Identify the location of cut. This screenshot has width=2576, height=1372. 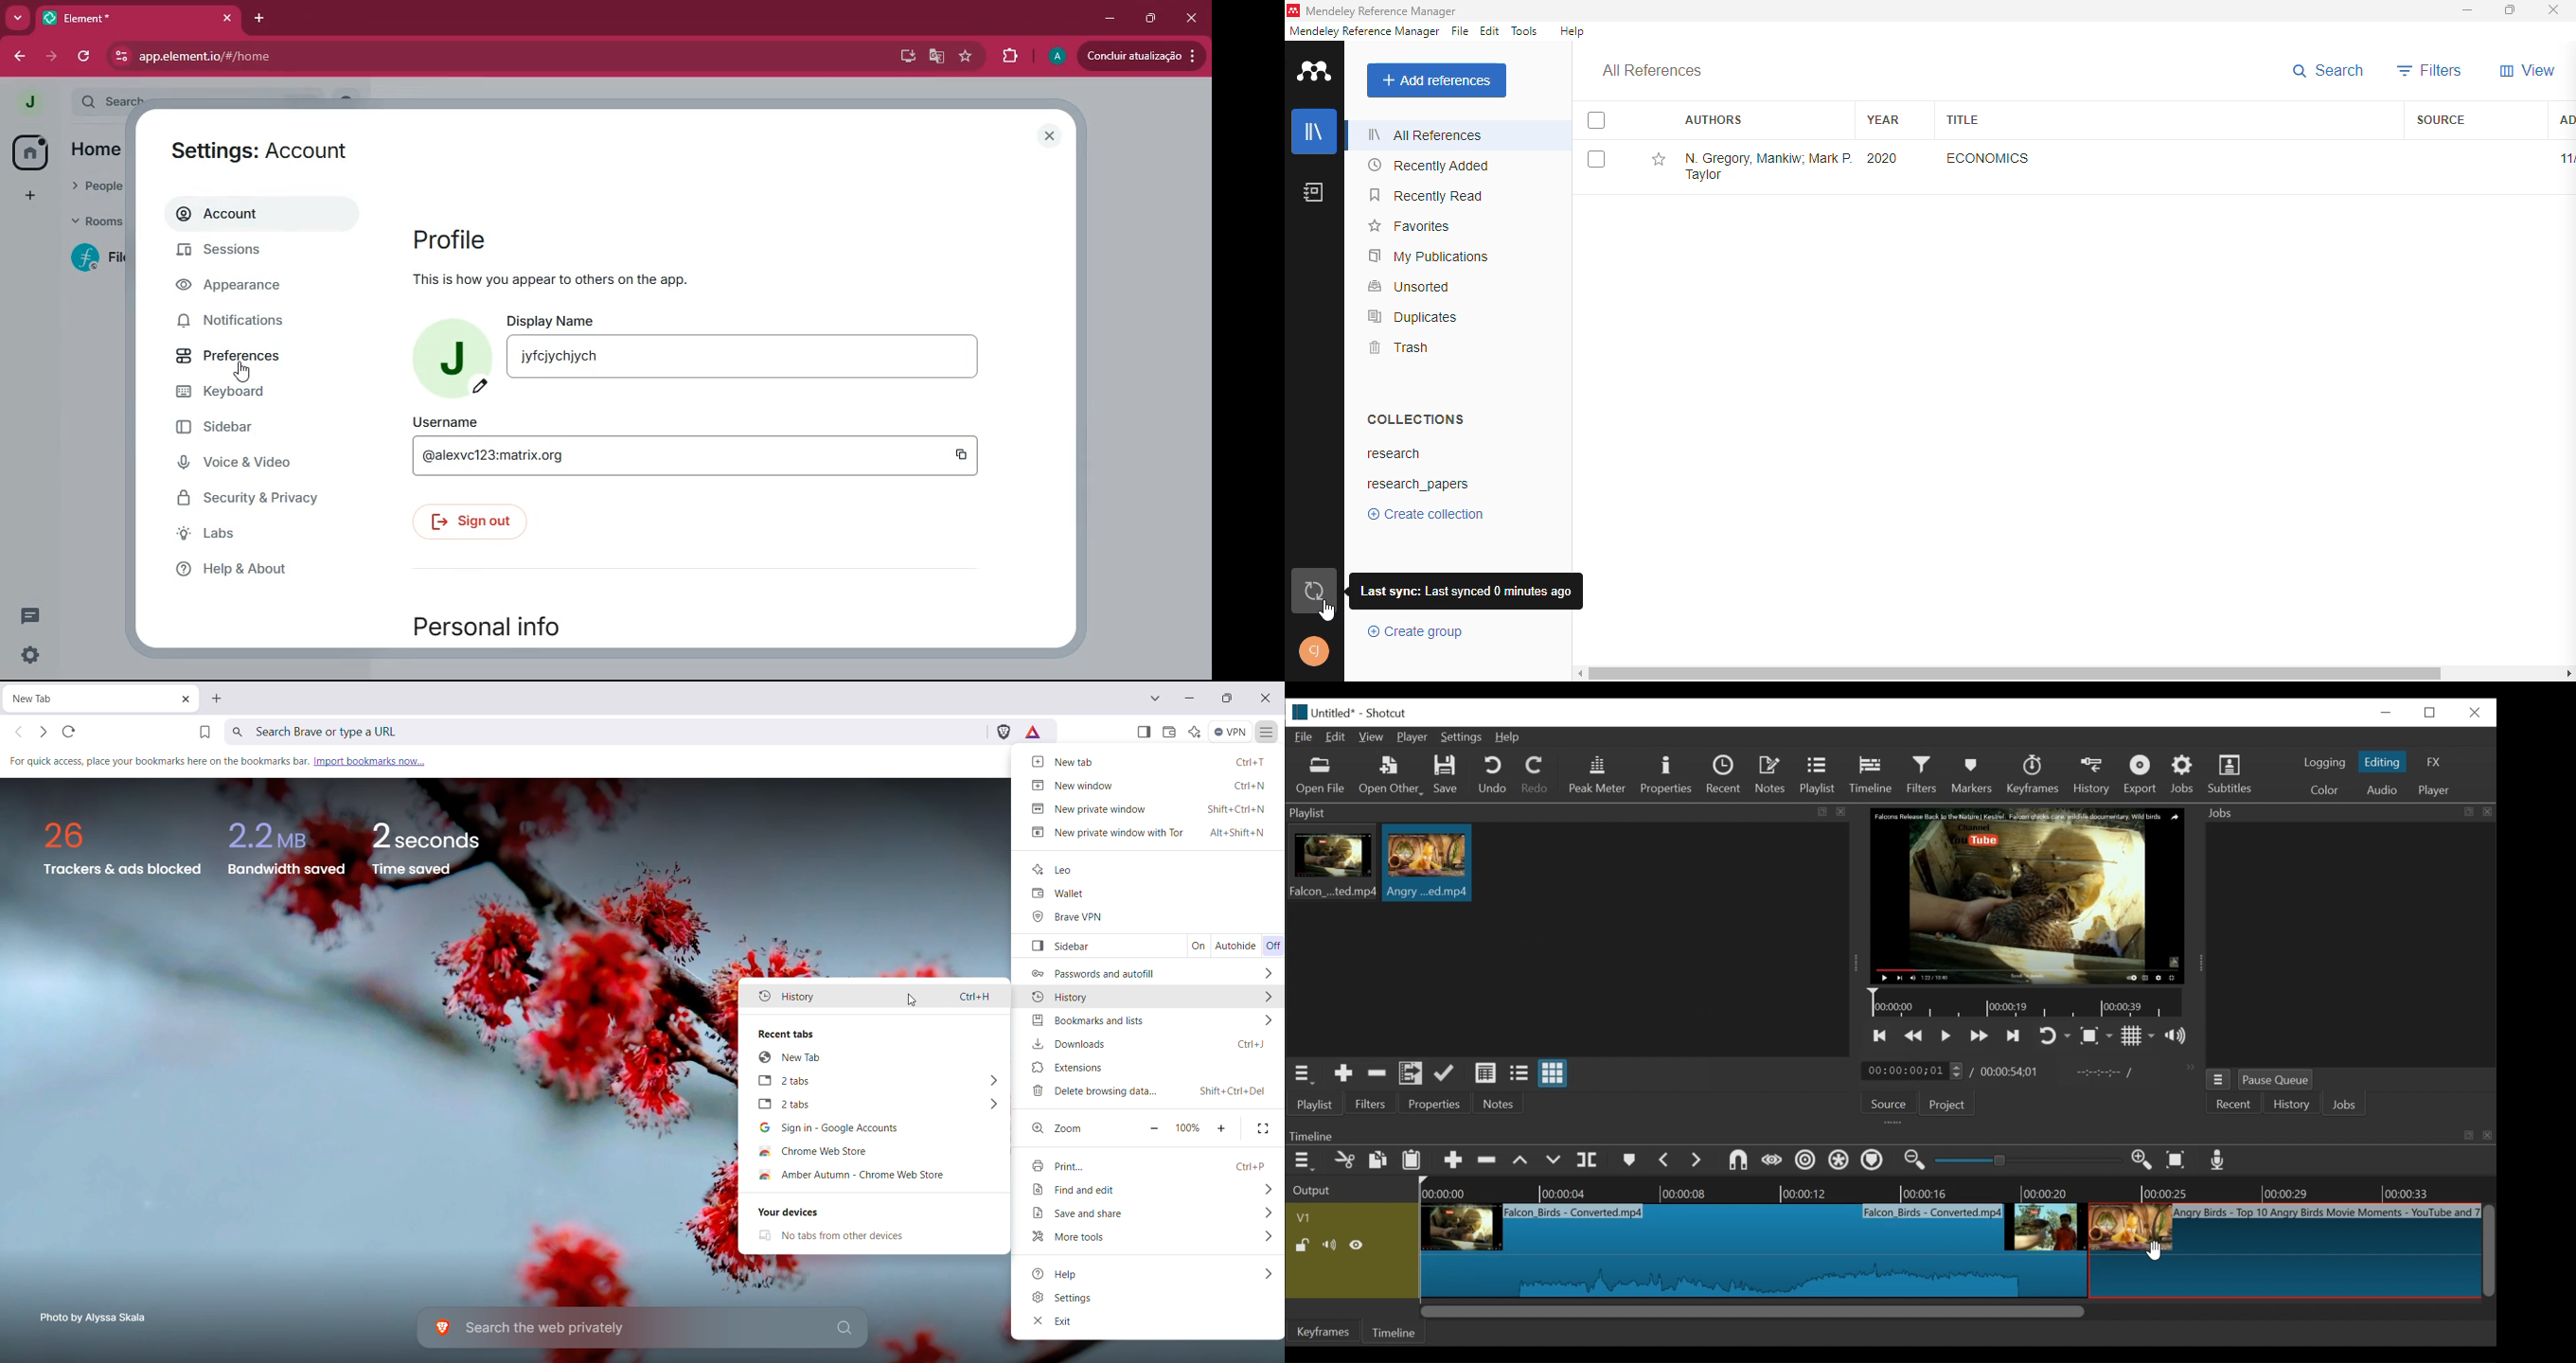
(1343, 1161).